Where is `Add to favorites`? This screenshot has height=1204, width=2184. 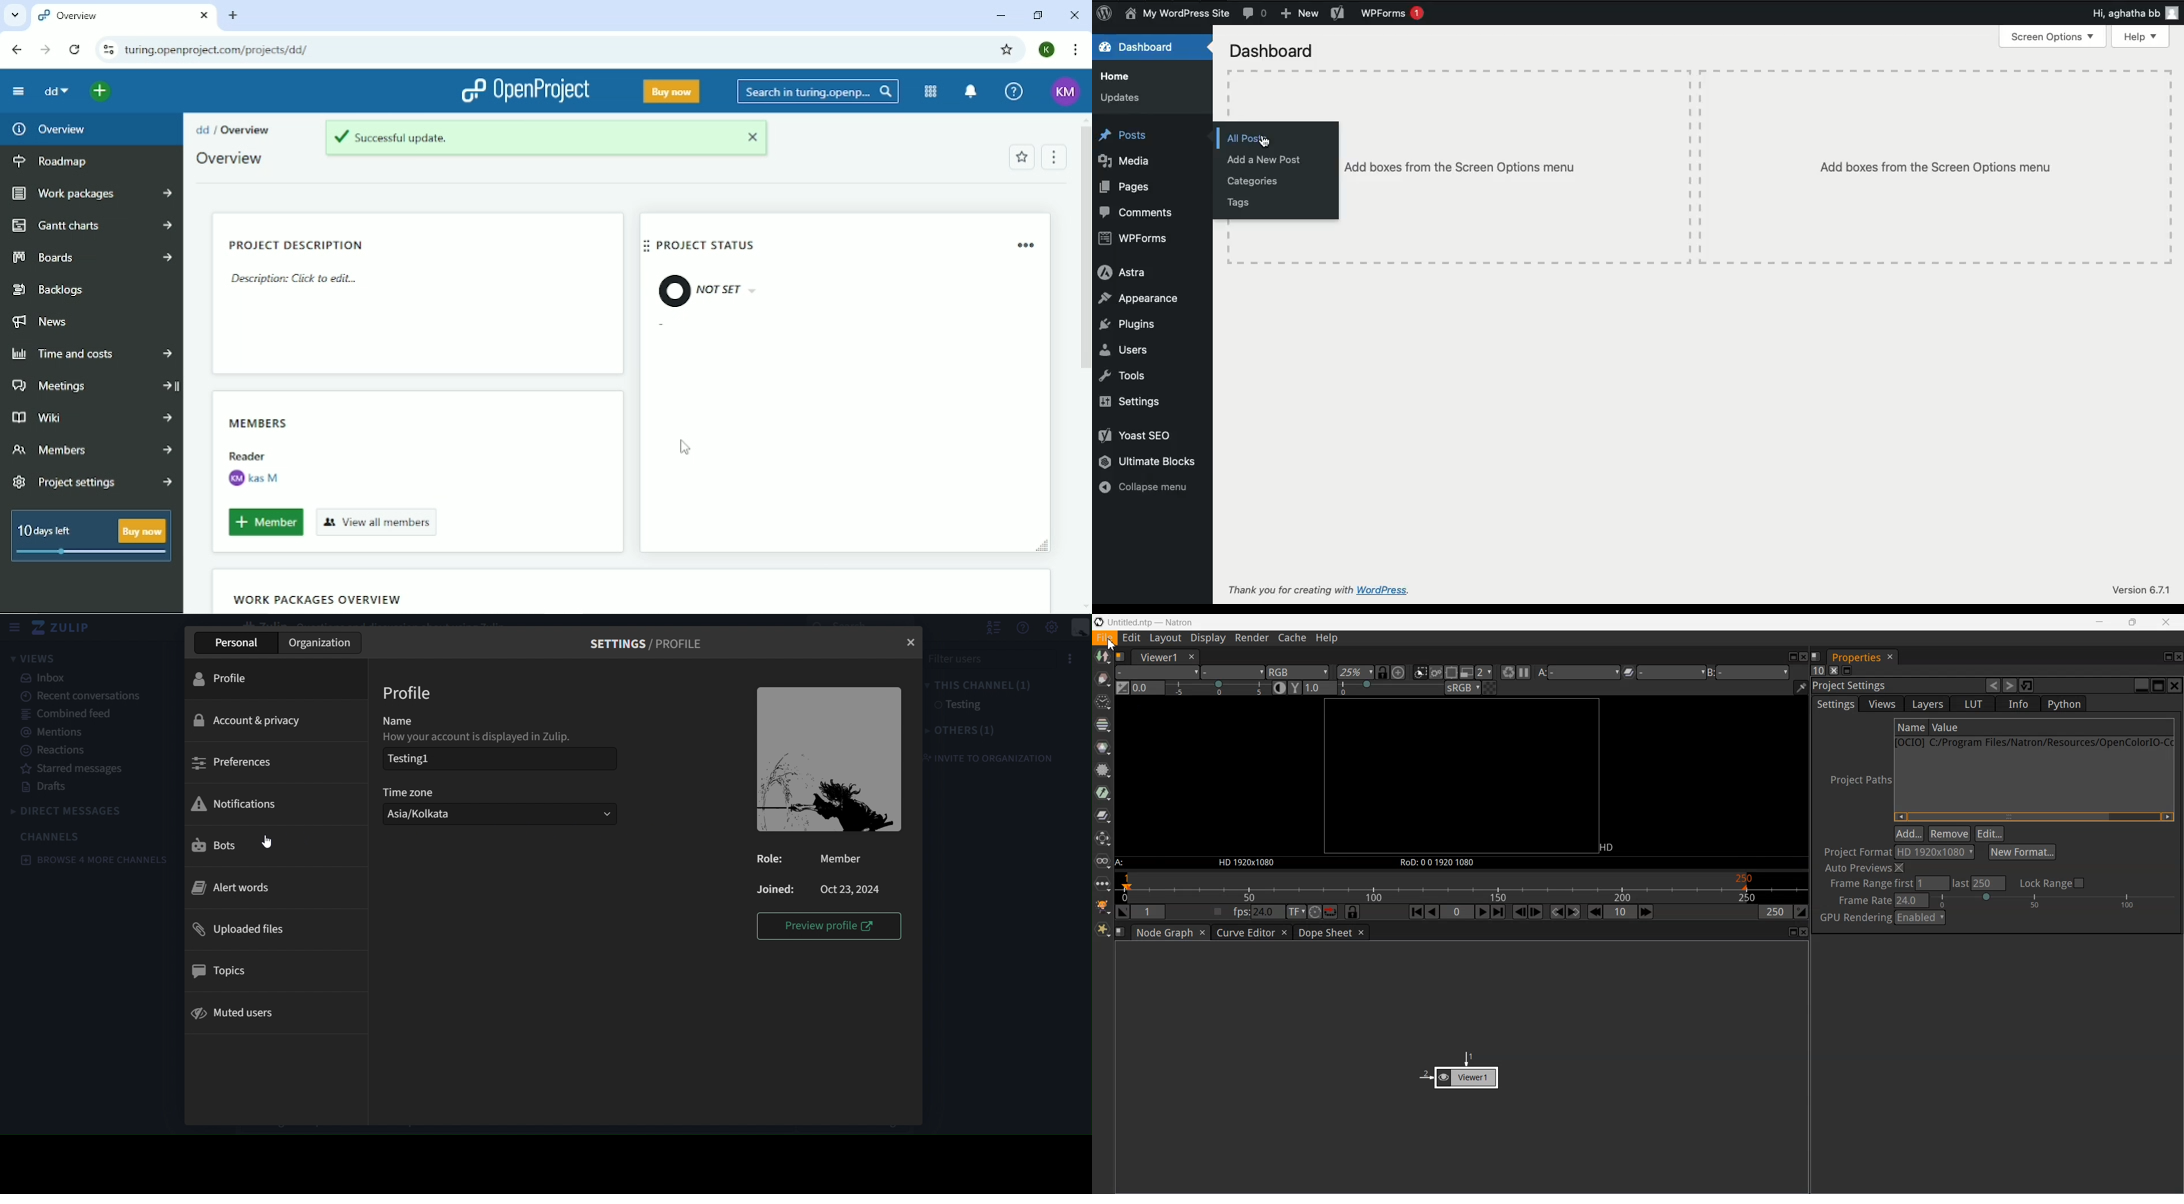 Add to favorites is located at coordinates (1020, 158).